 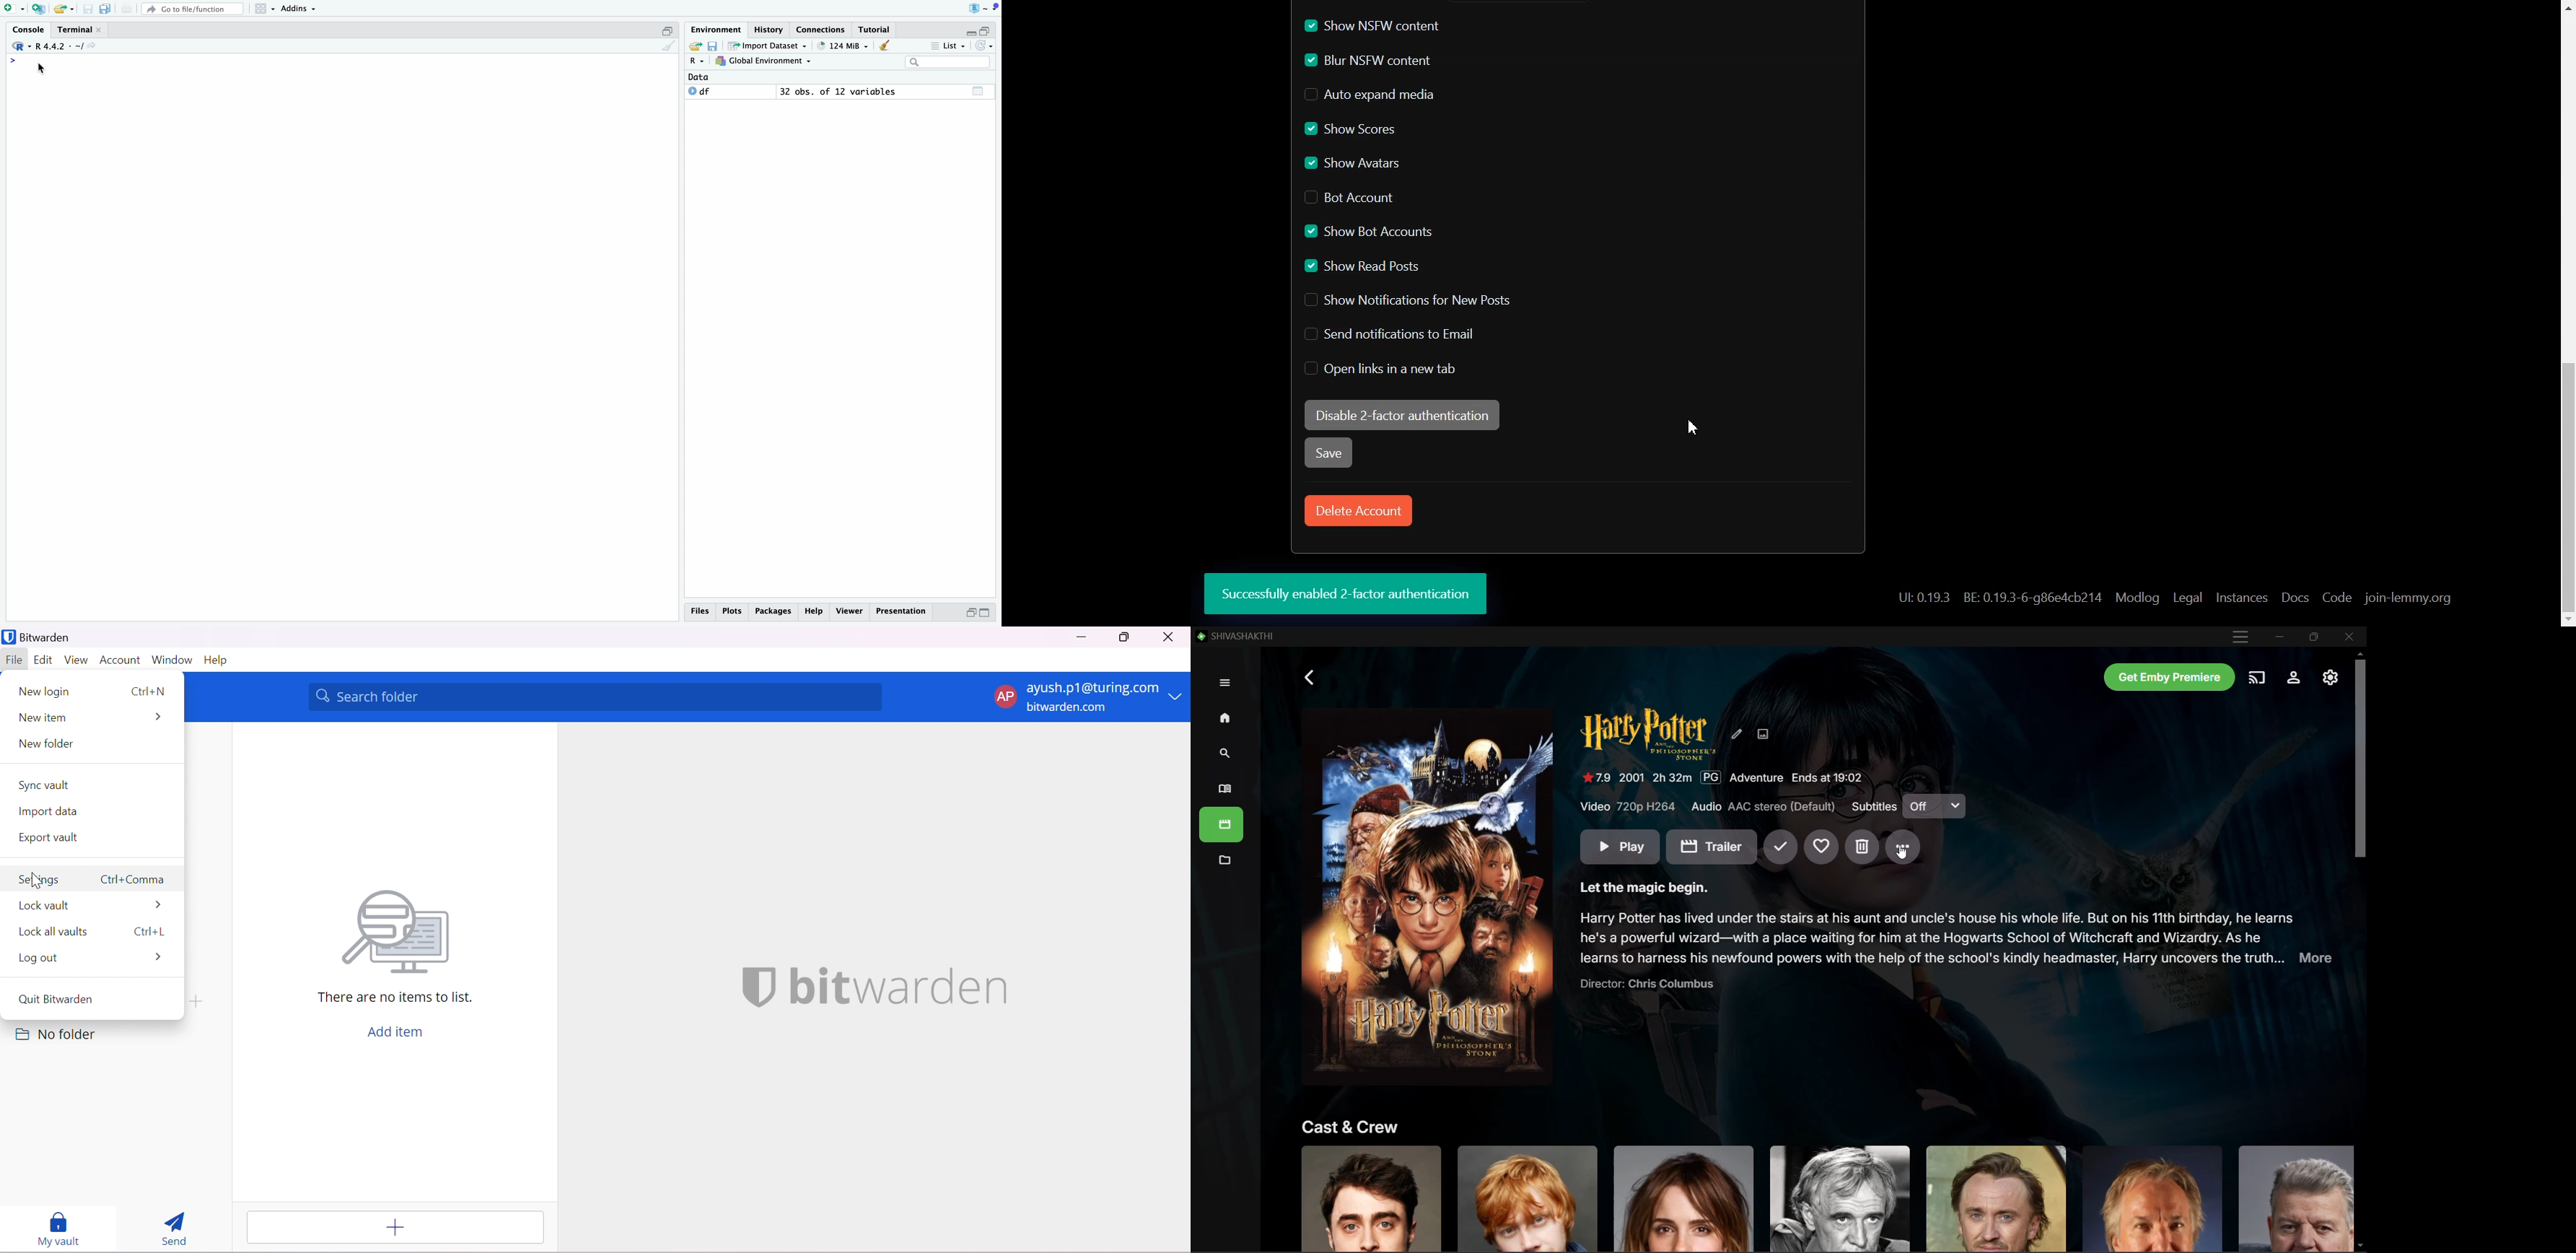 What do you see at coordinates (885, 46) in the screenshot?
I see `clean` at bounding box center [885, 46].